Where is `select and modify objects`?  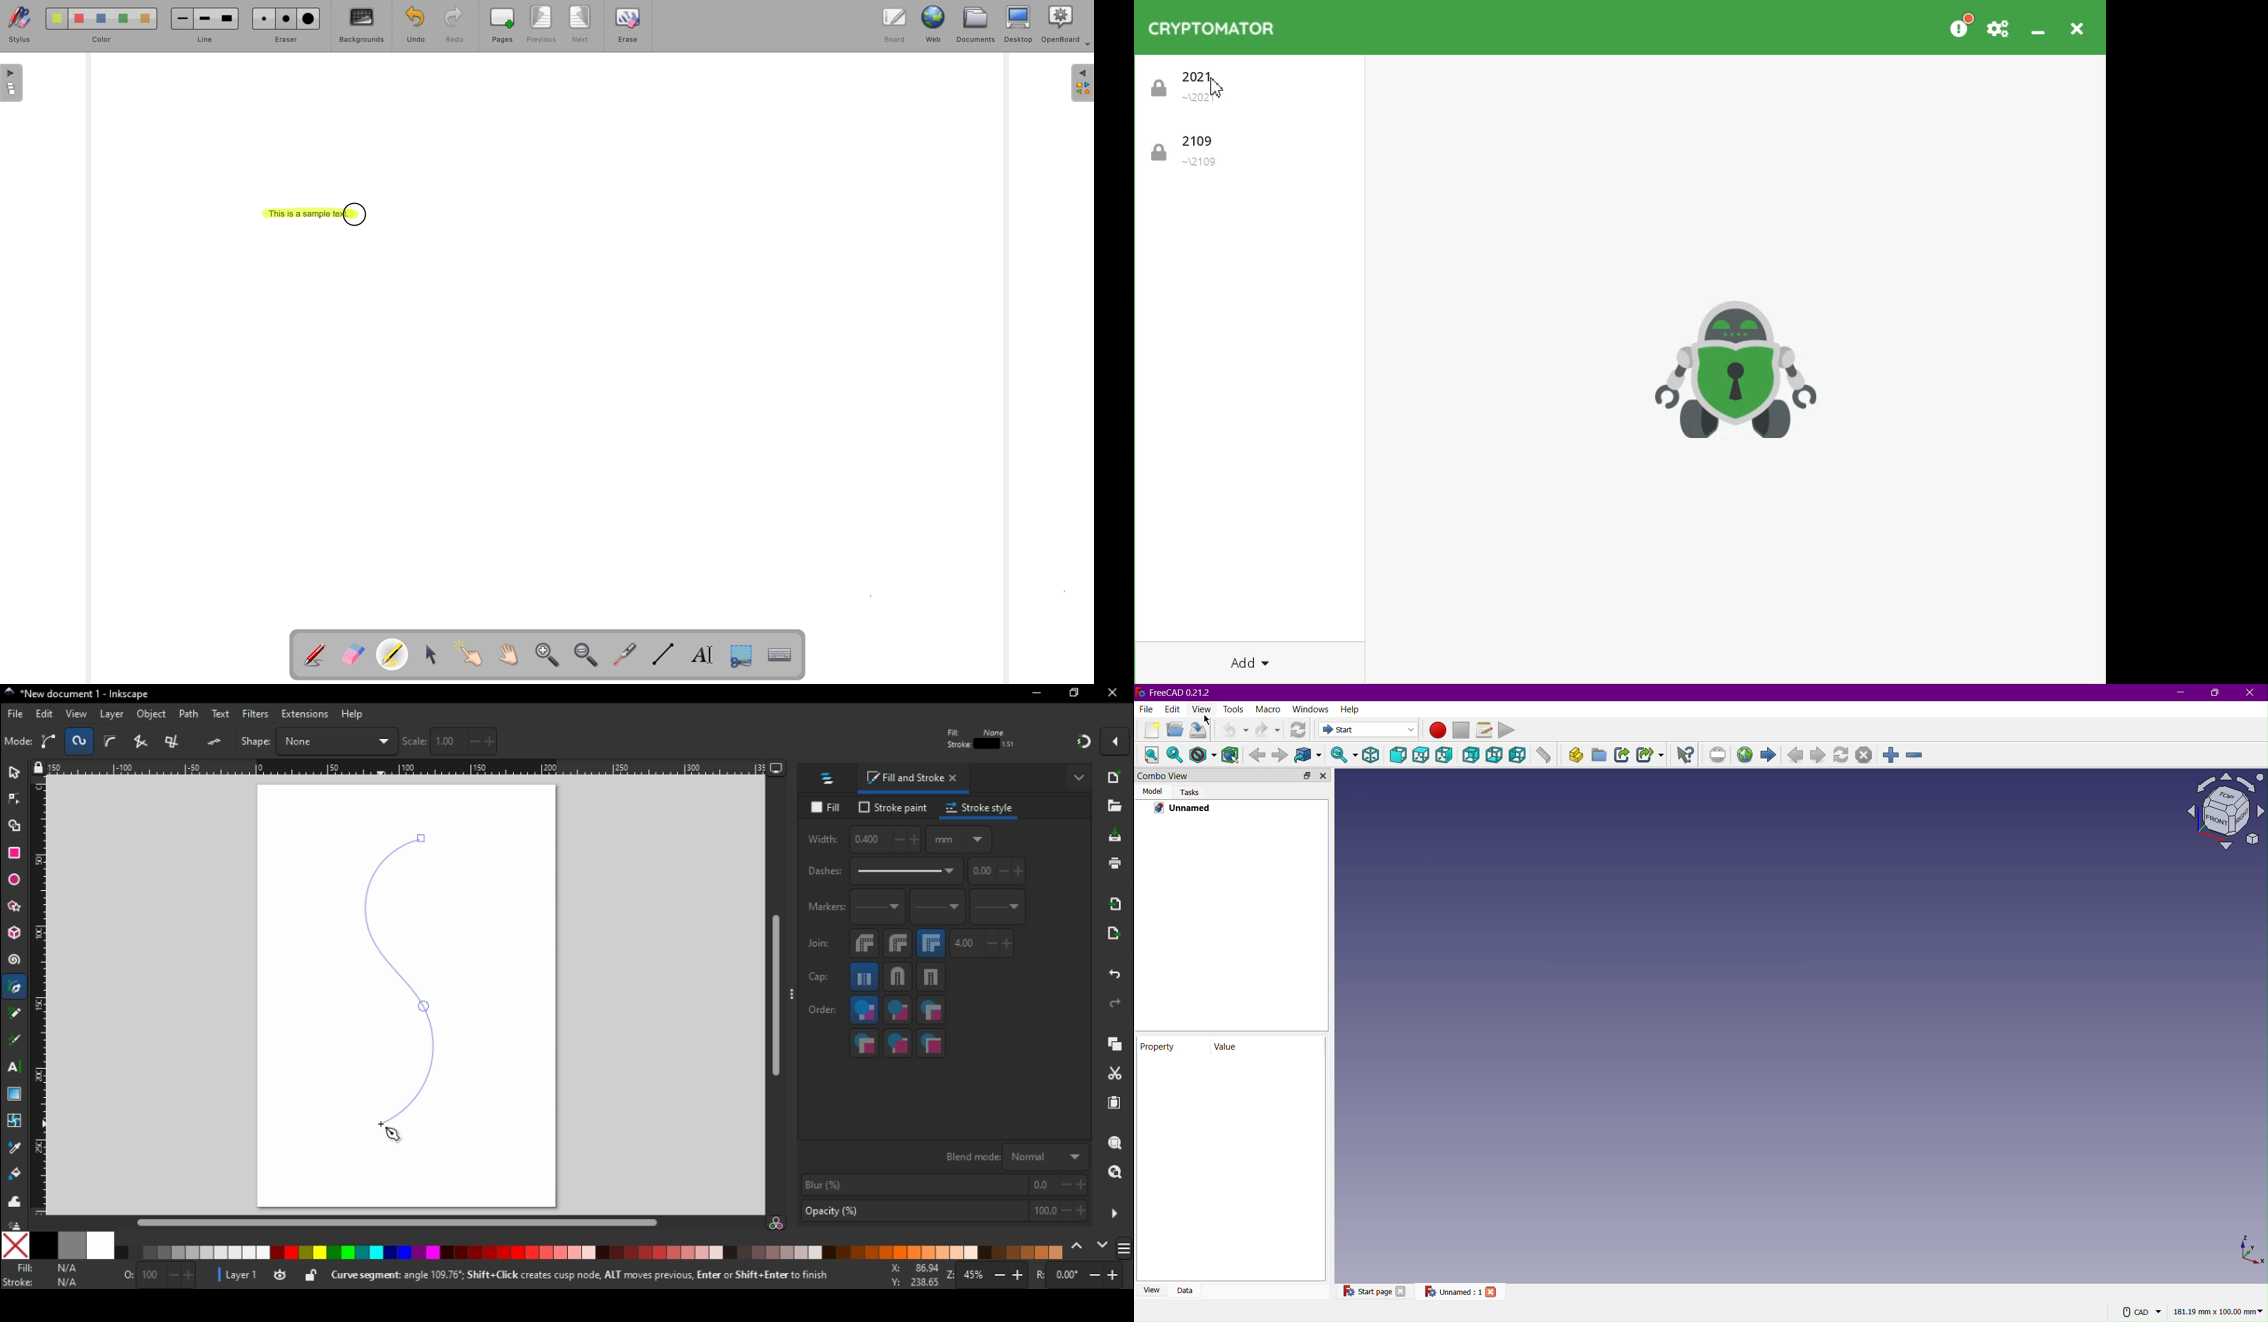 select and modify objects is located at coordinates (436, 652).